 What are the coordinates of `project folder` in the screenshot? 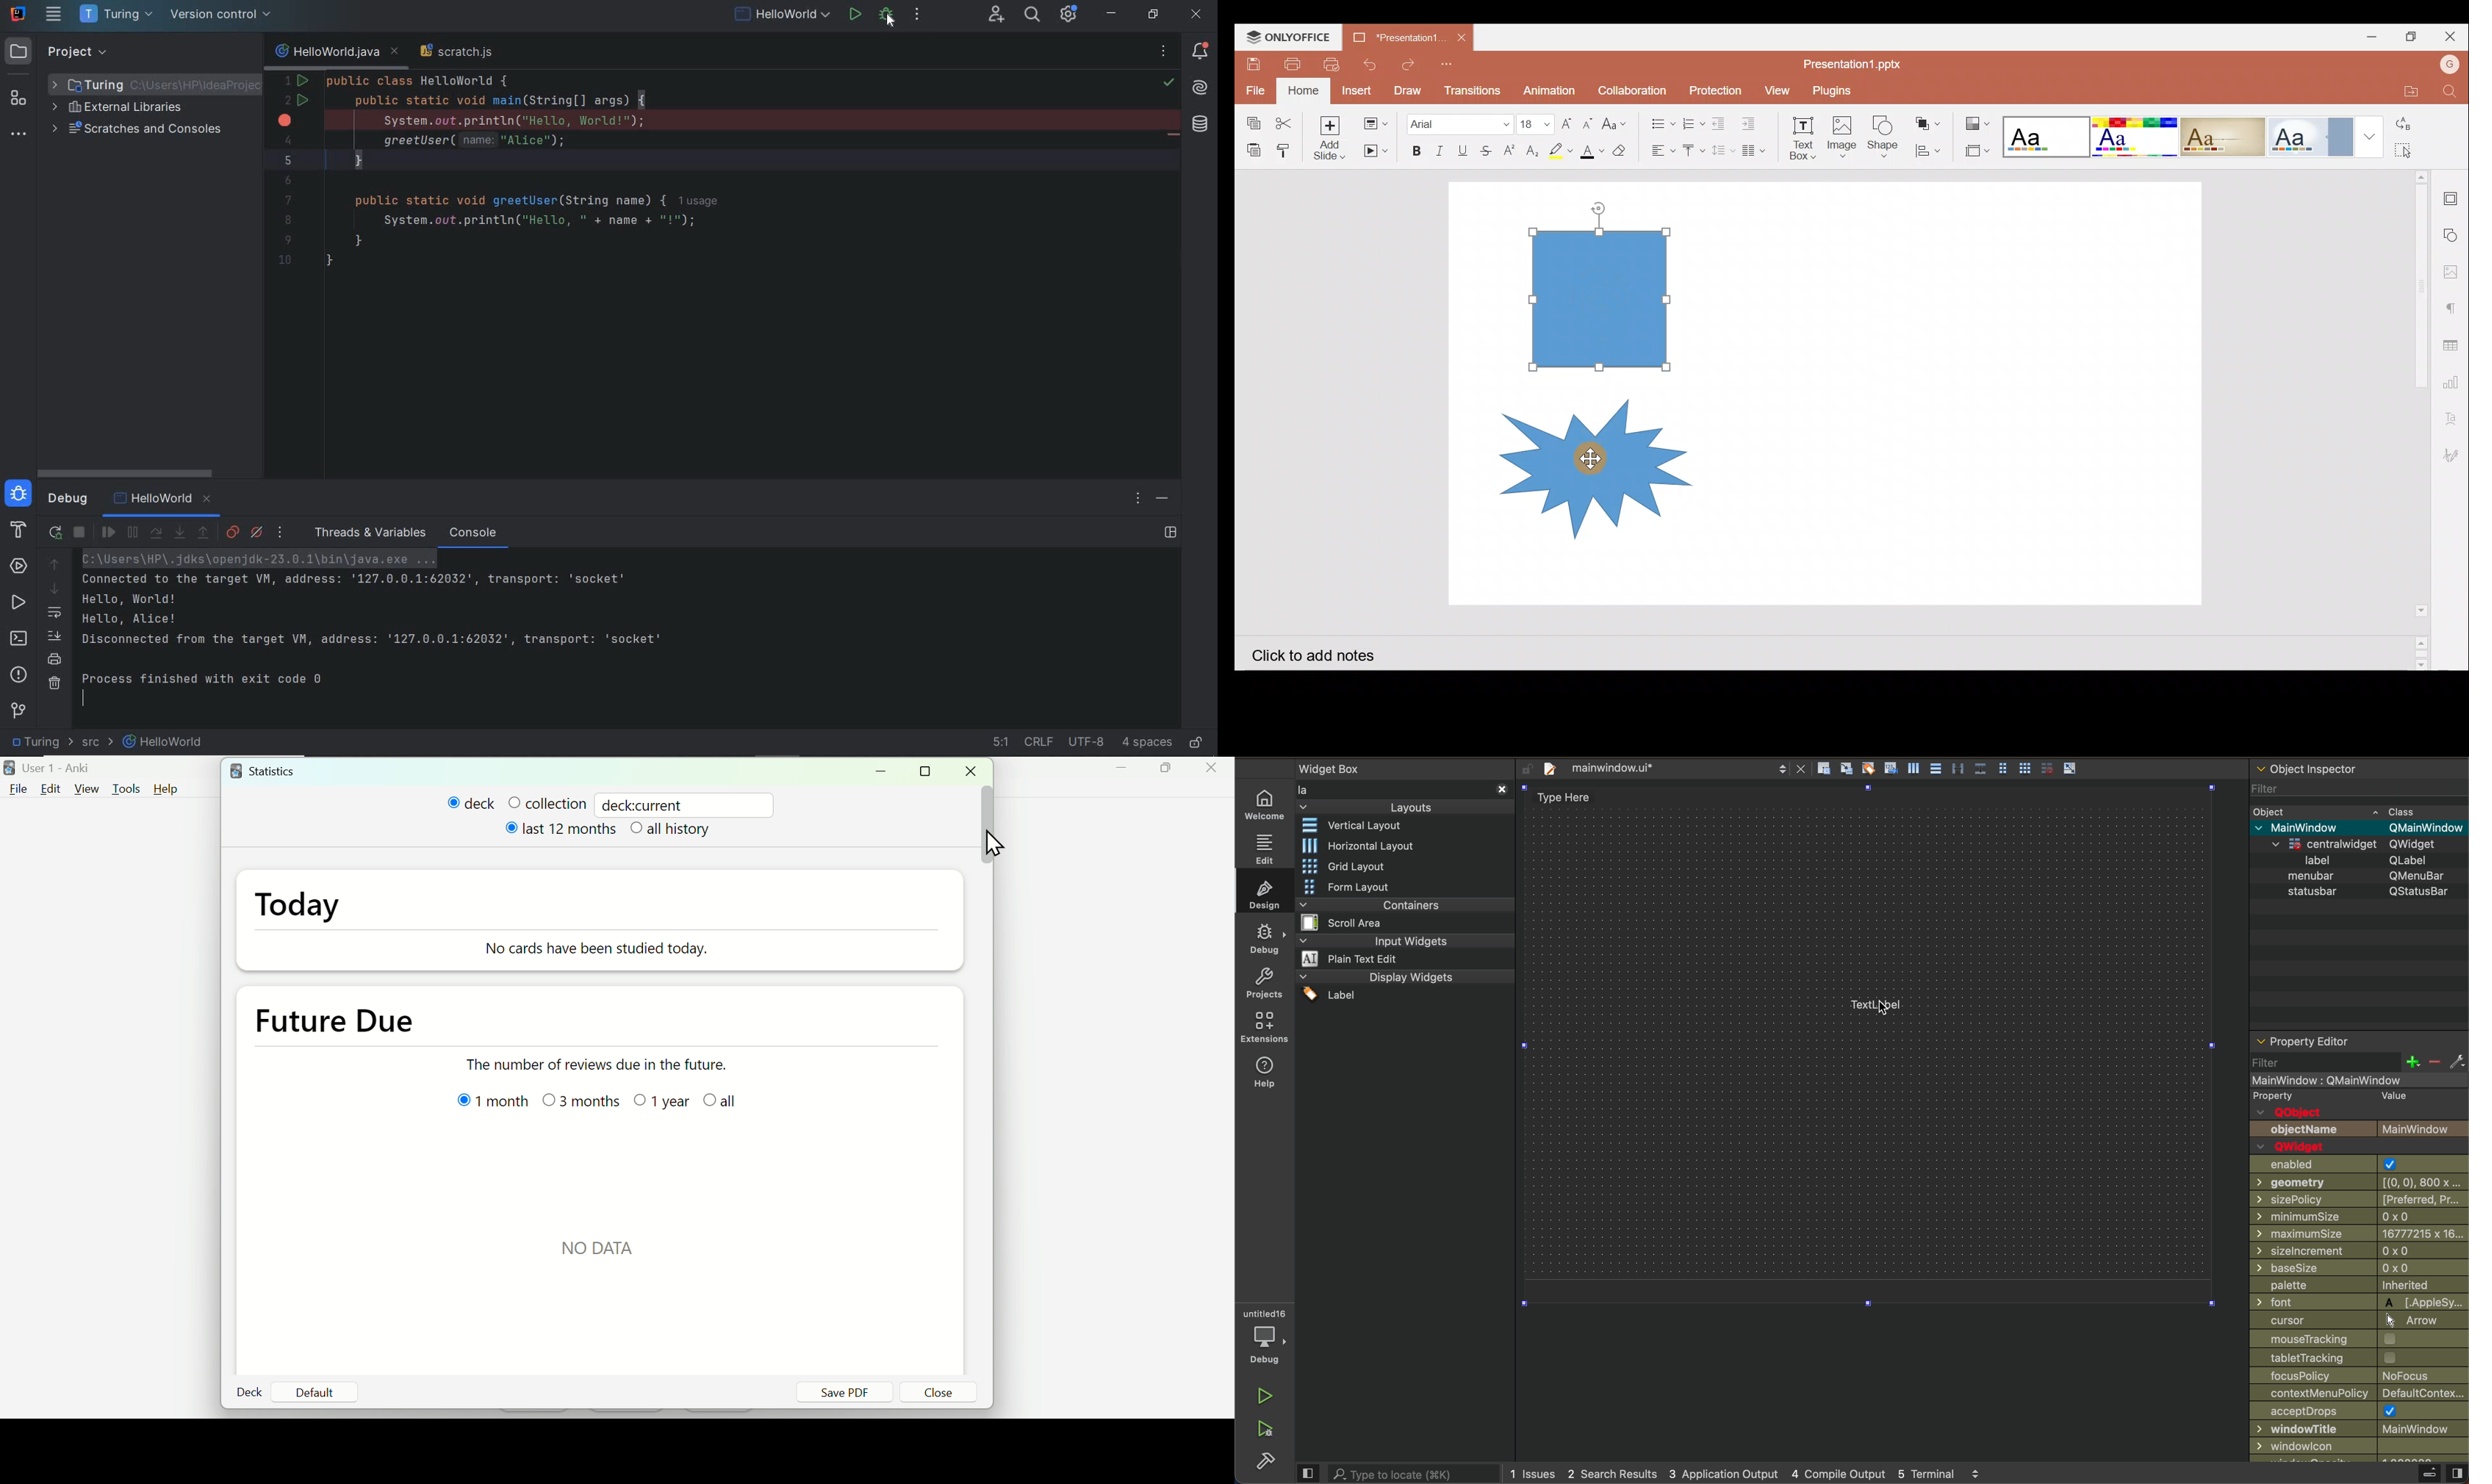 It's located at (37, 743).